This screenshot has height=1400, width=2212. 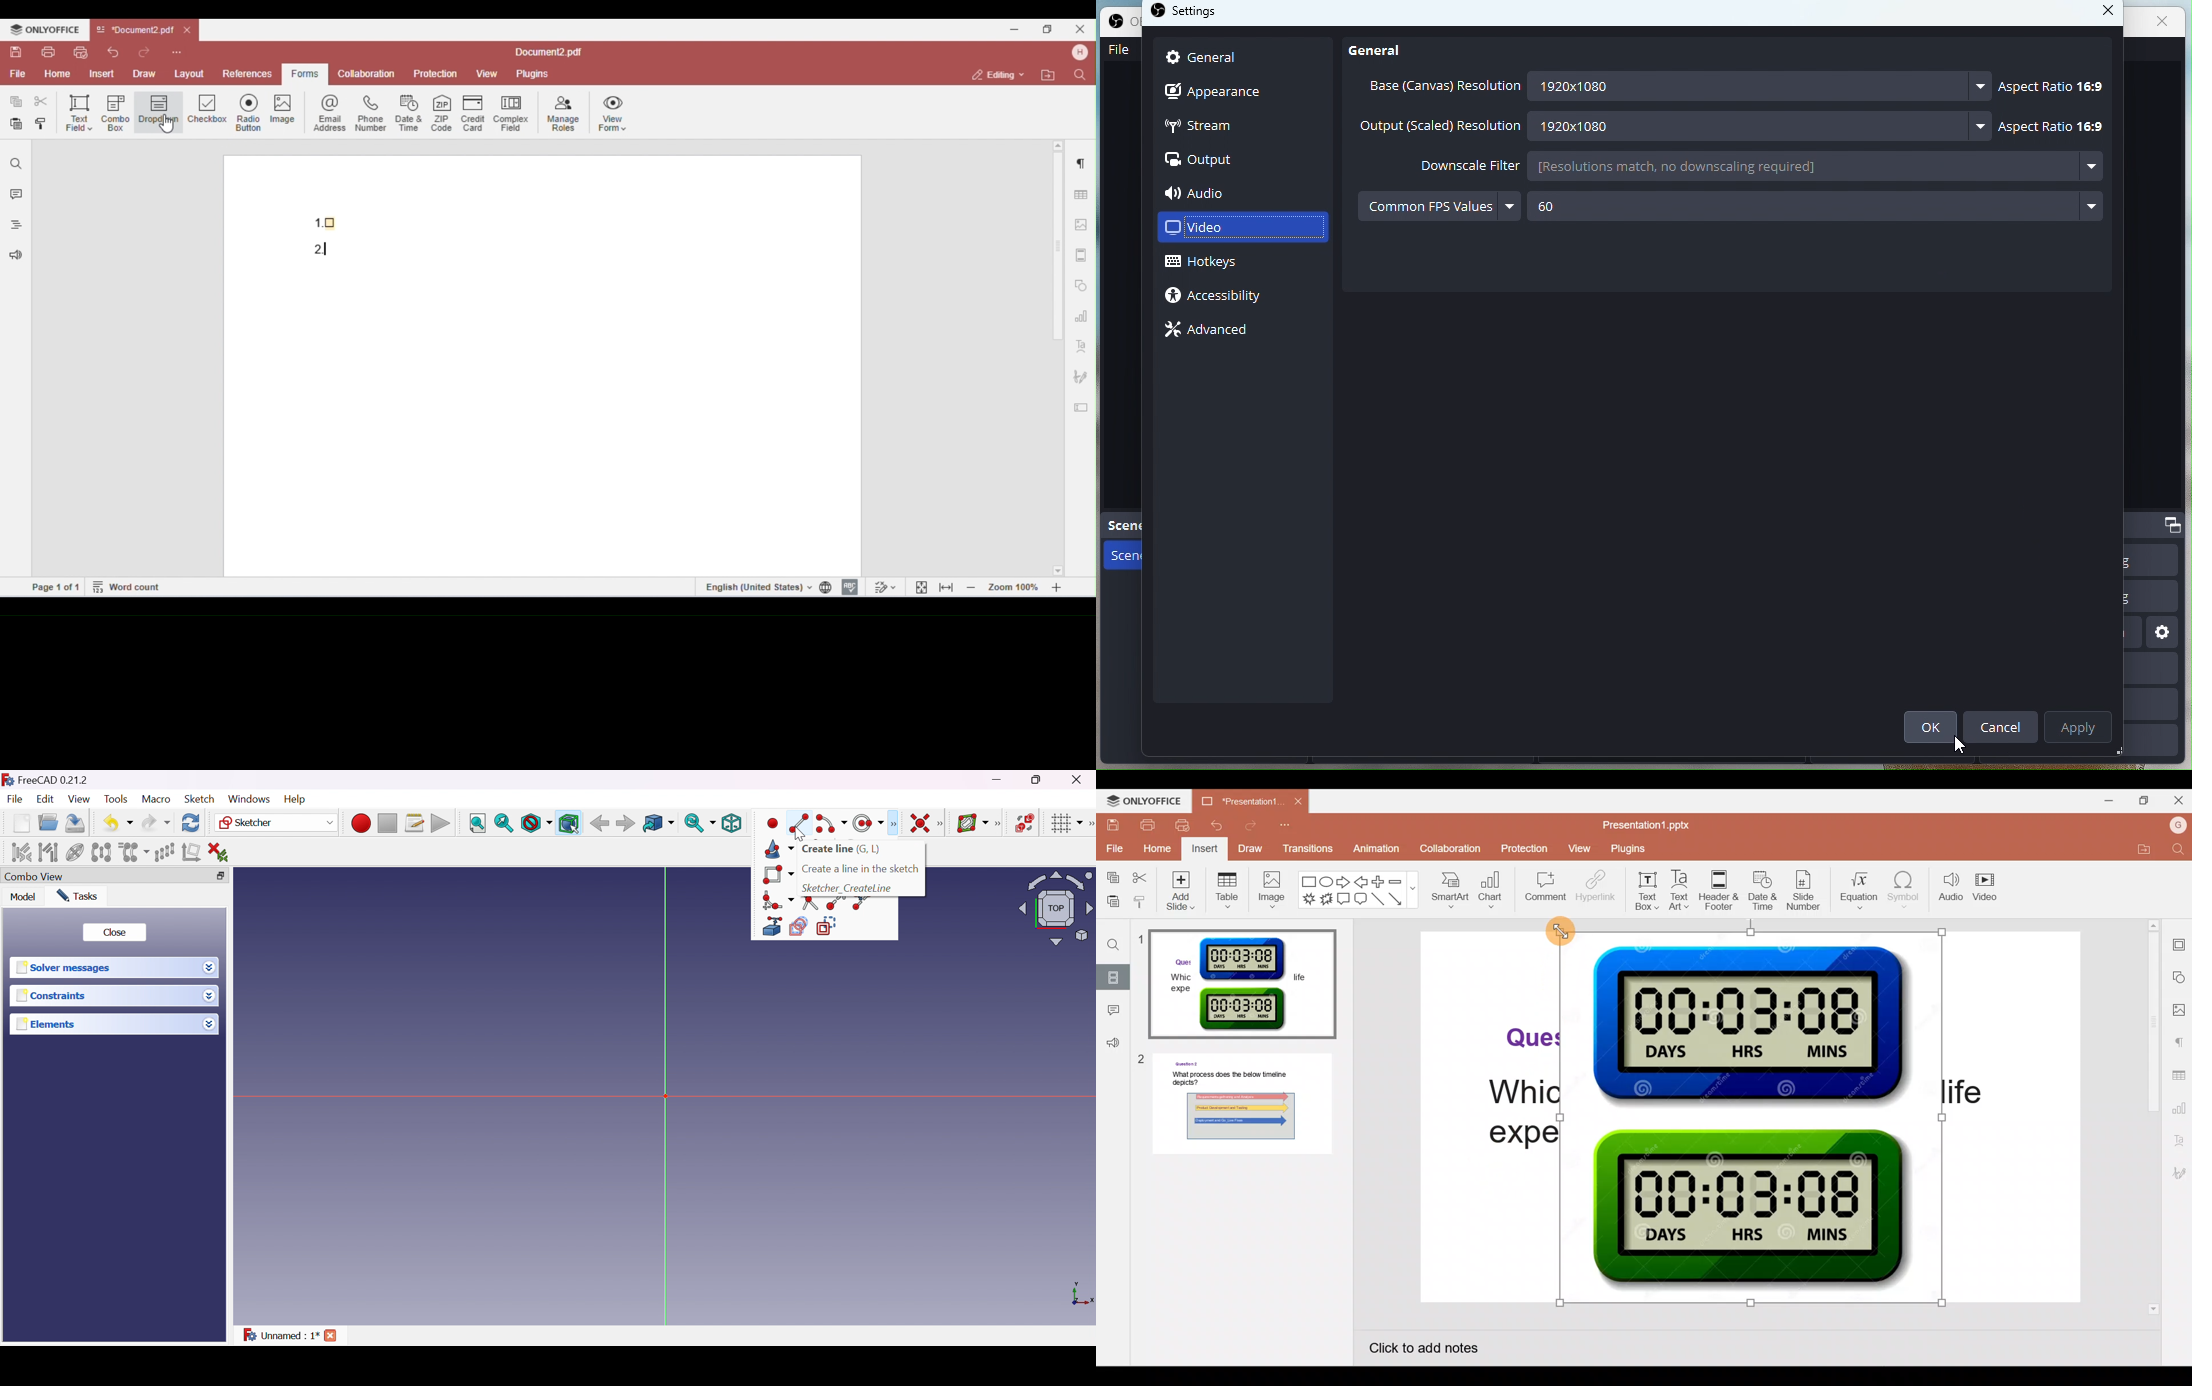 I want to click on more options, so click(x=1508, y=205).